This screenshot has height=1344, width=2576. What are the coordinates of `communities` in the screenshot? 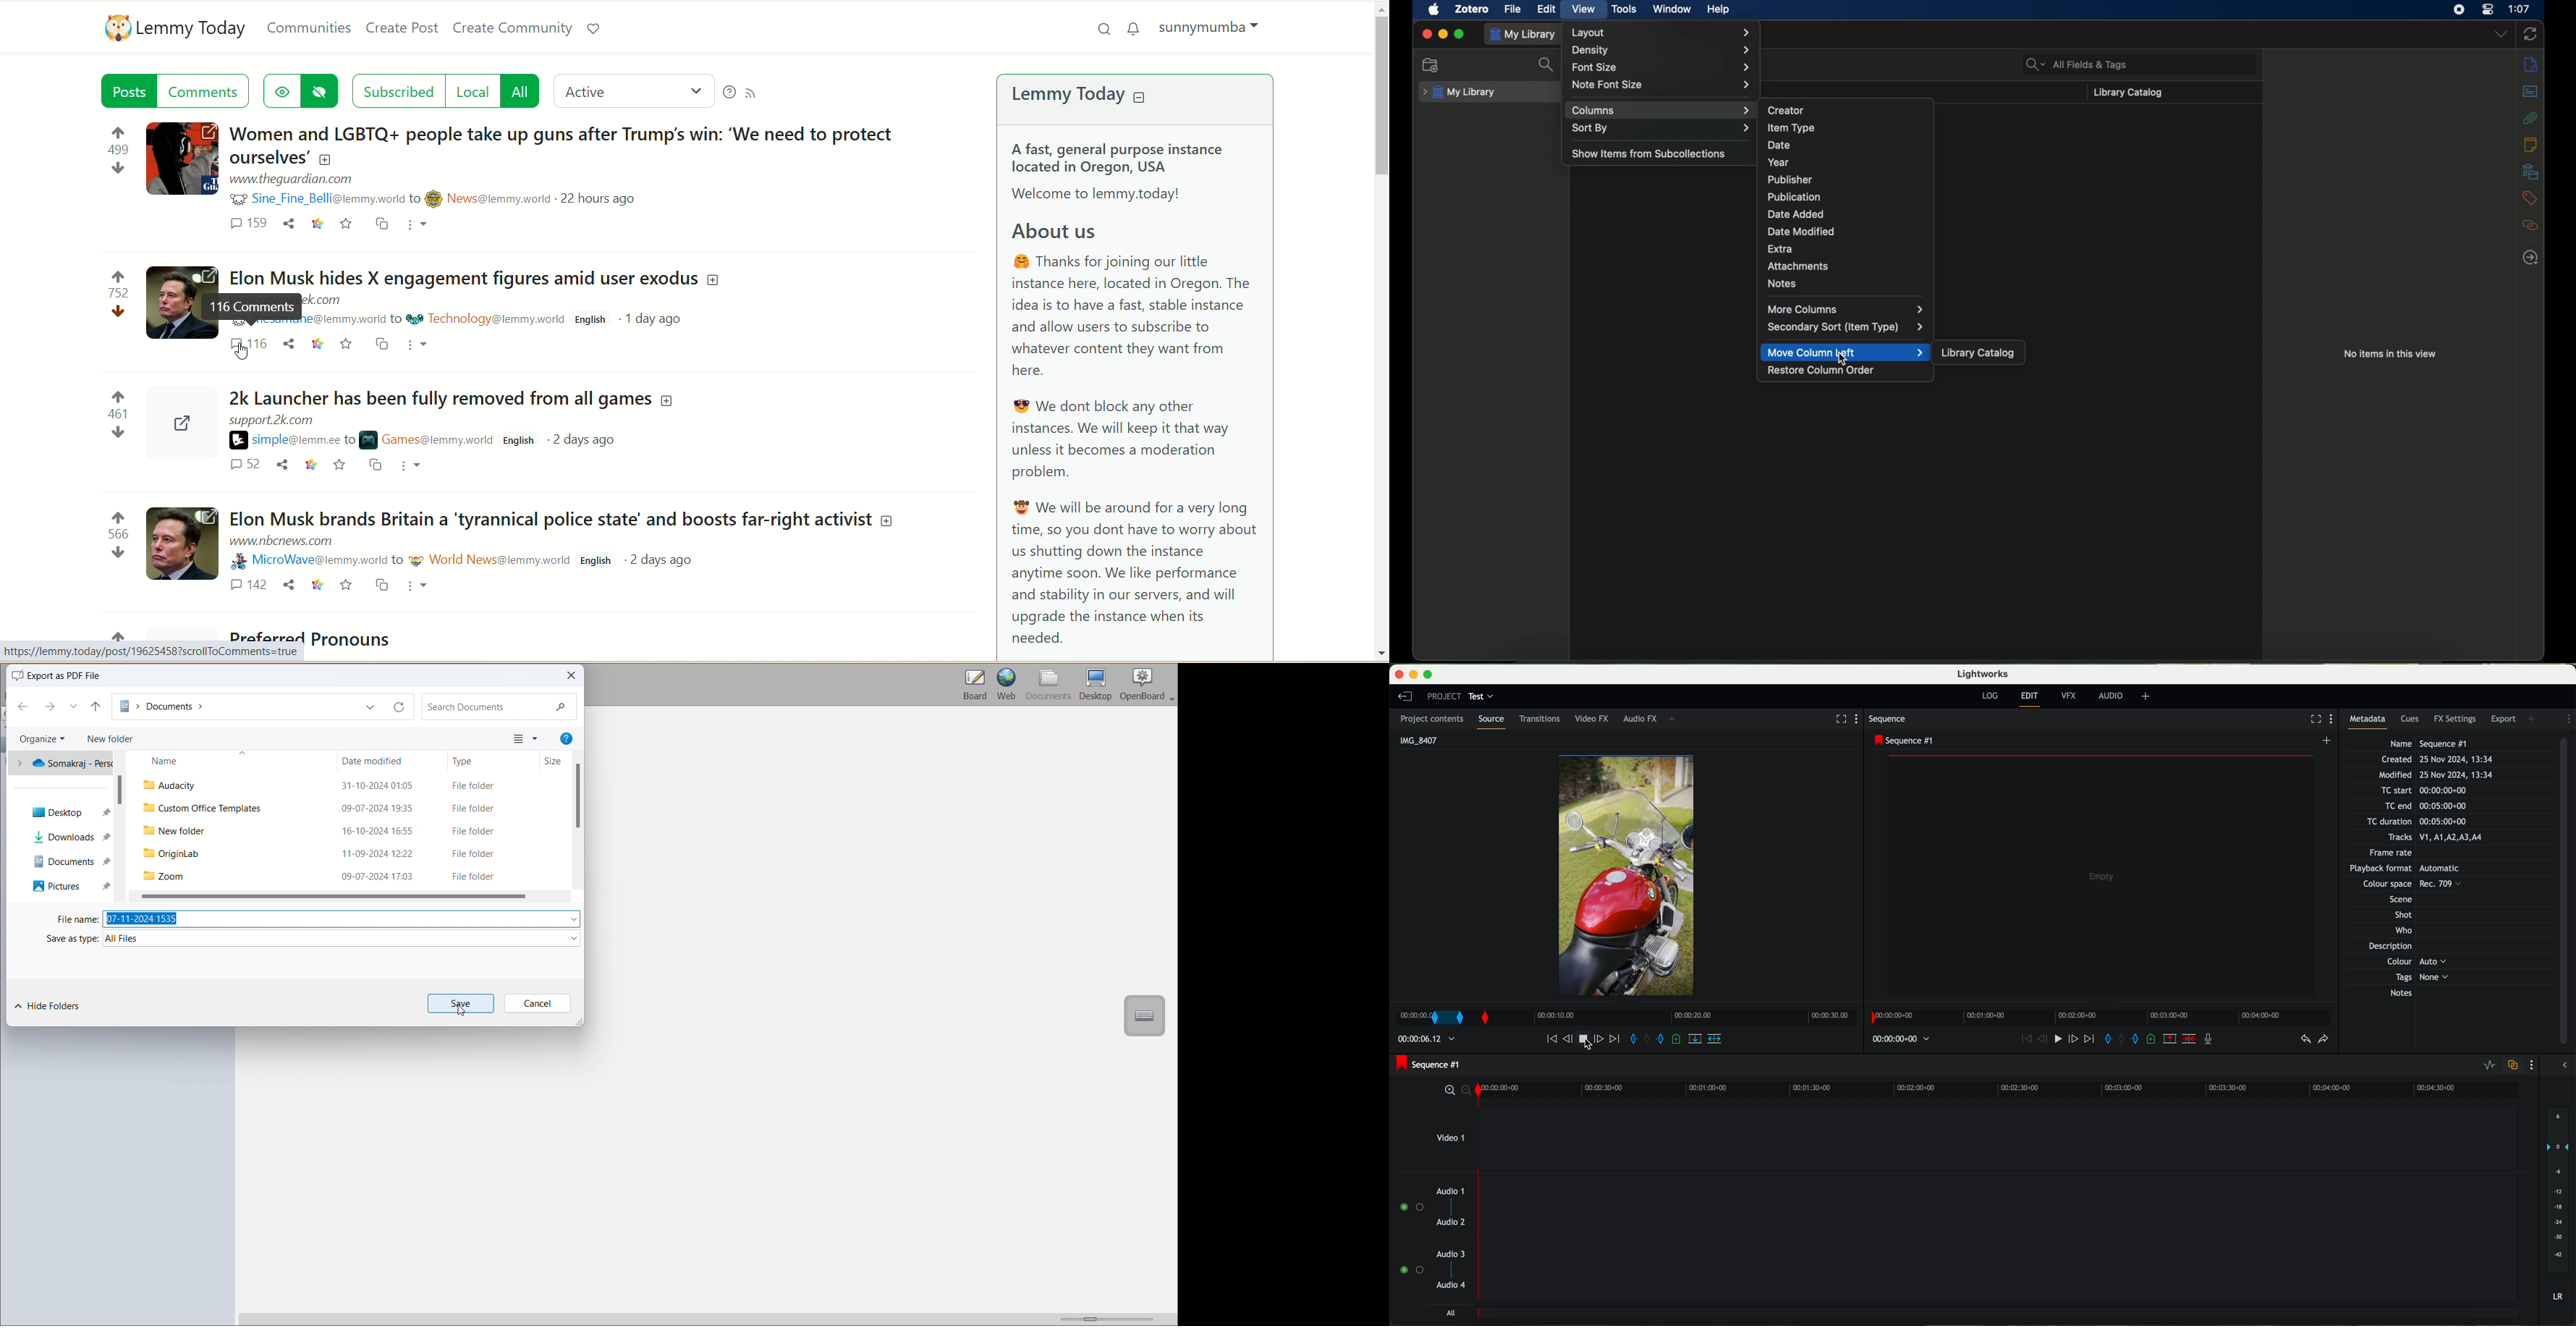 It's located at (308, 28).